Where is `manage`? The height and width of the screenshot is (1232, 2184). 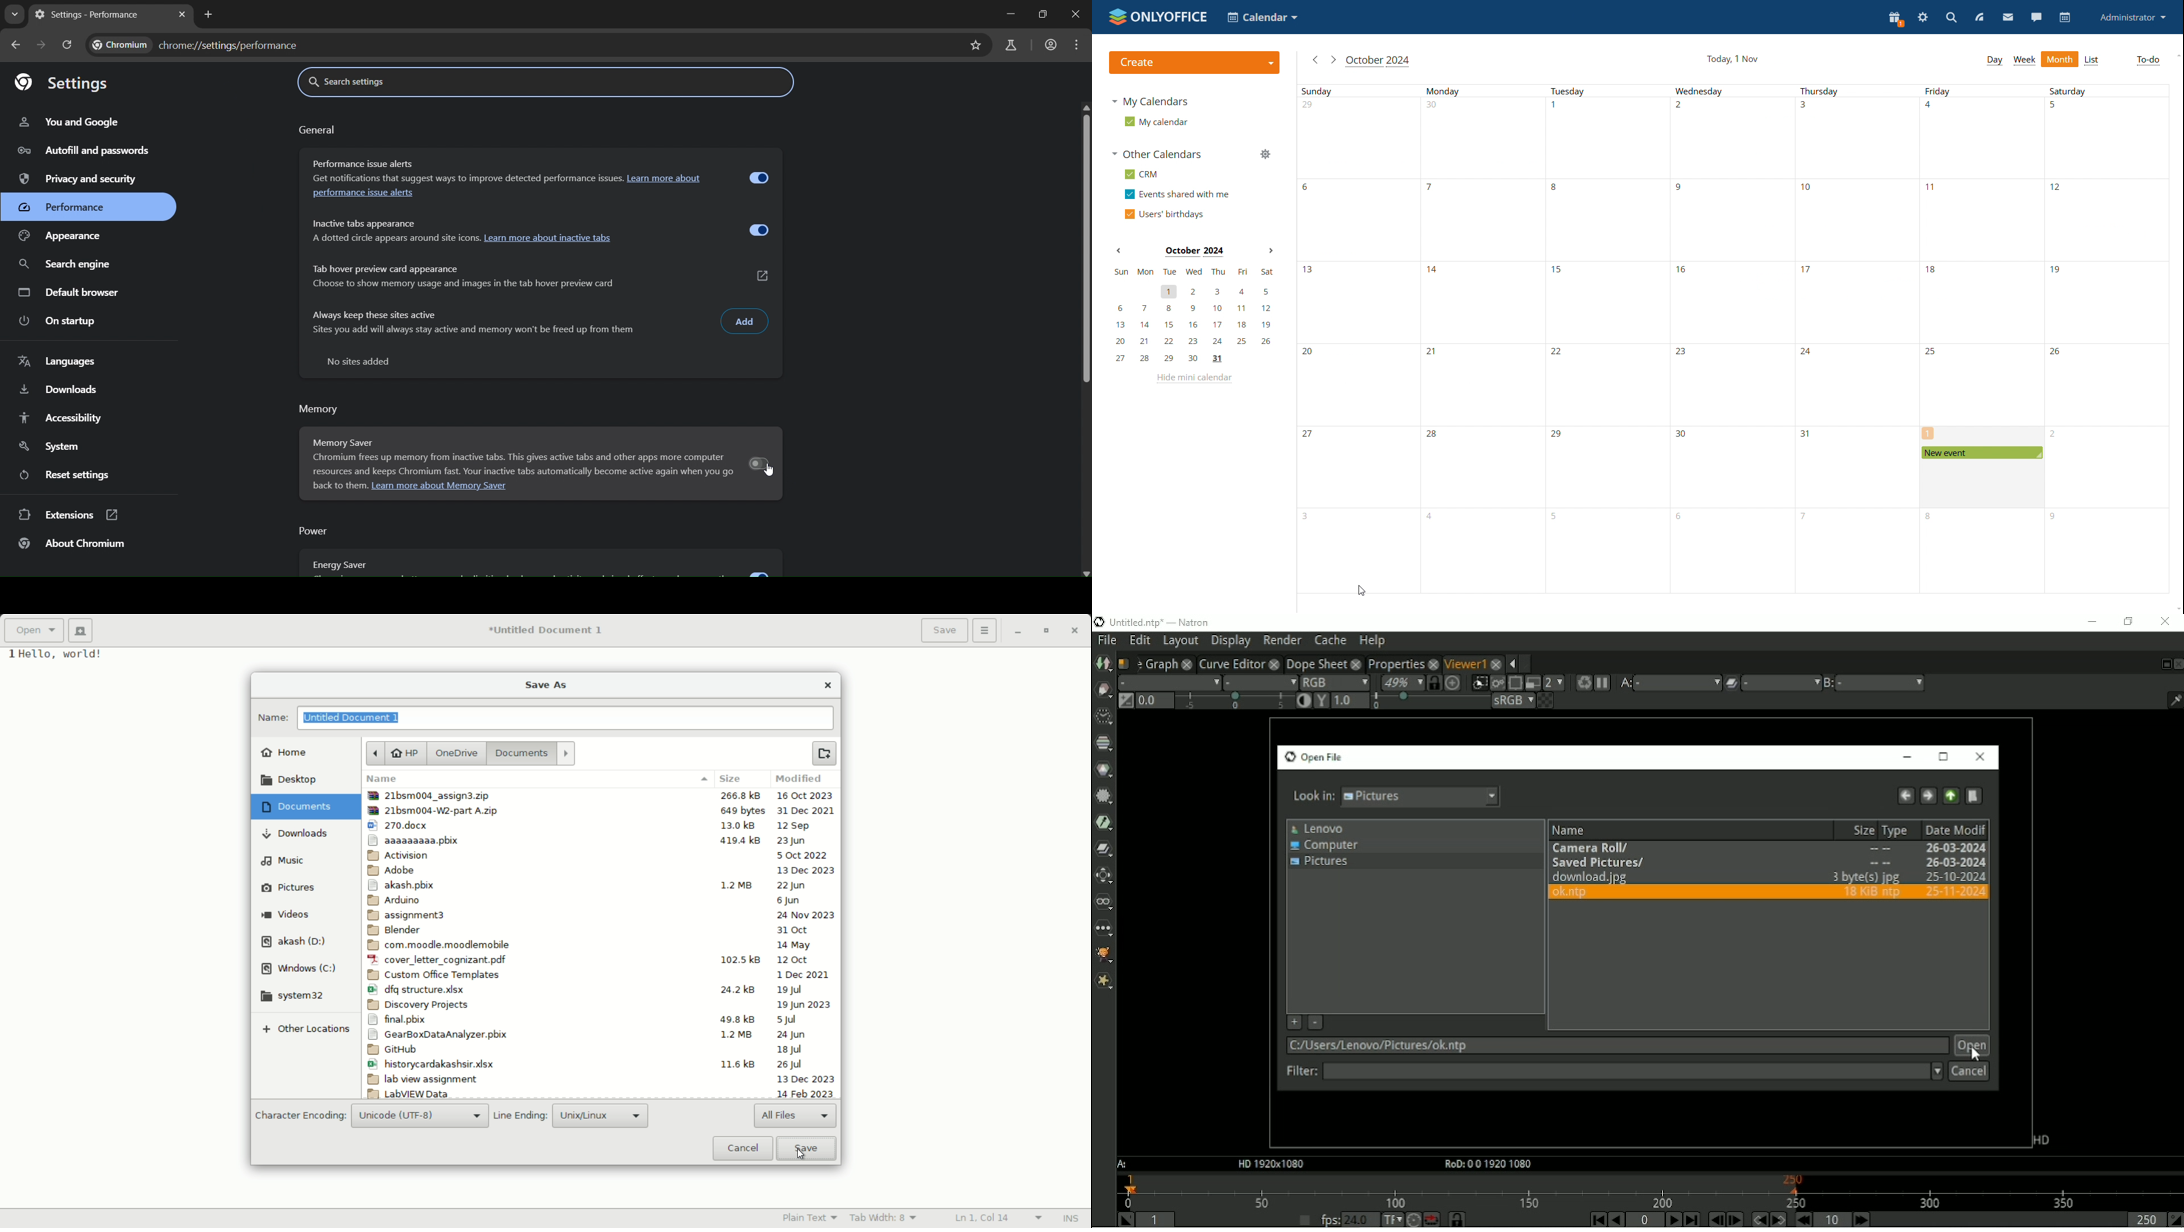
manage is located at coordinates (1267, 155).